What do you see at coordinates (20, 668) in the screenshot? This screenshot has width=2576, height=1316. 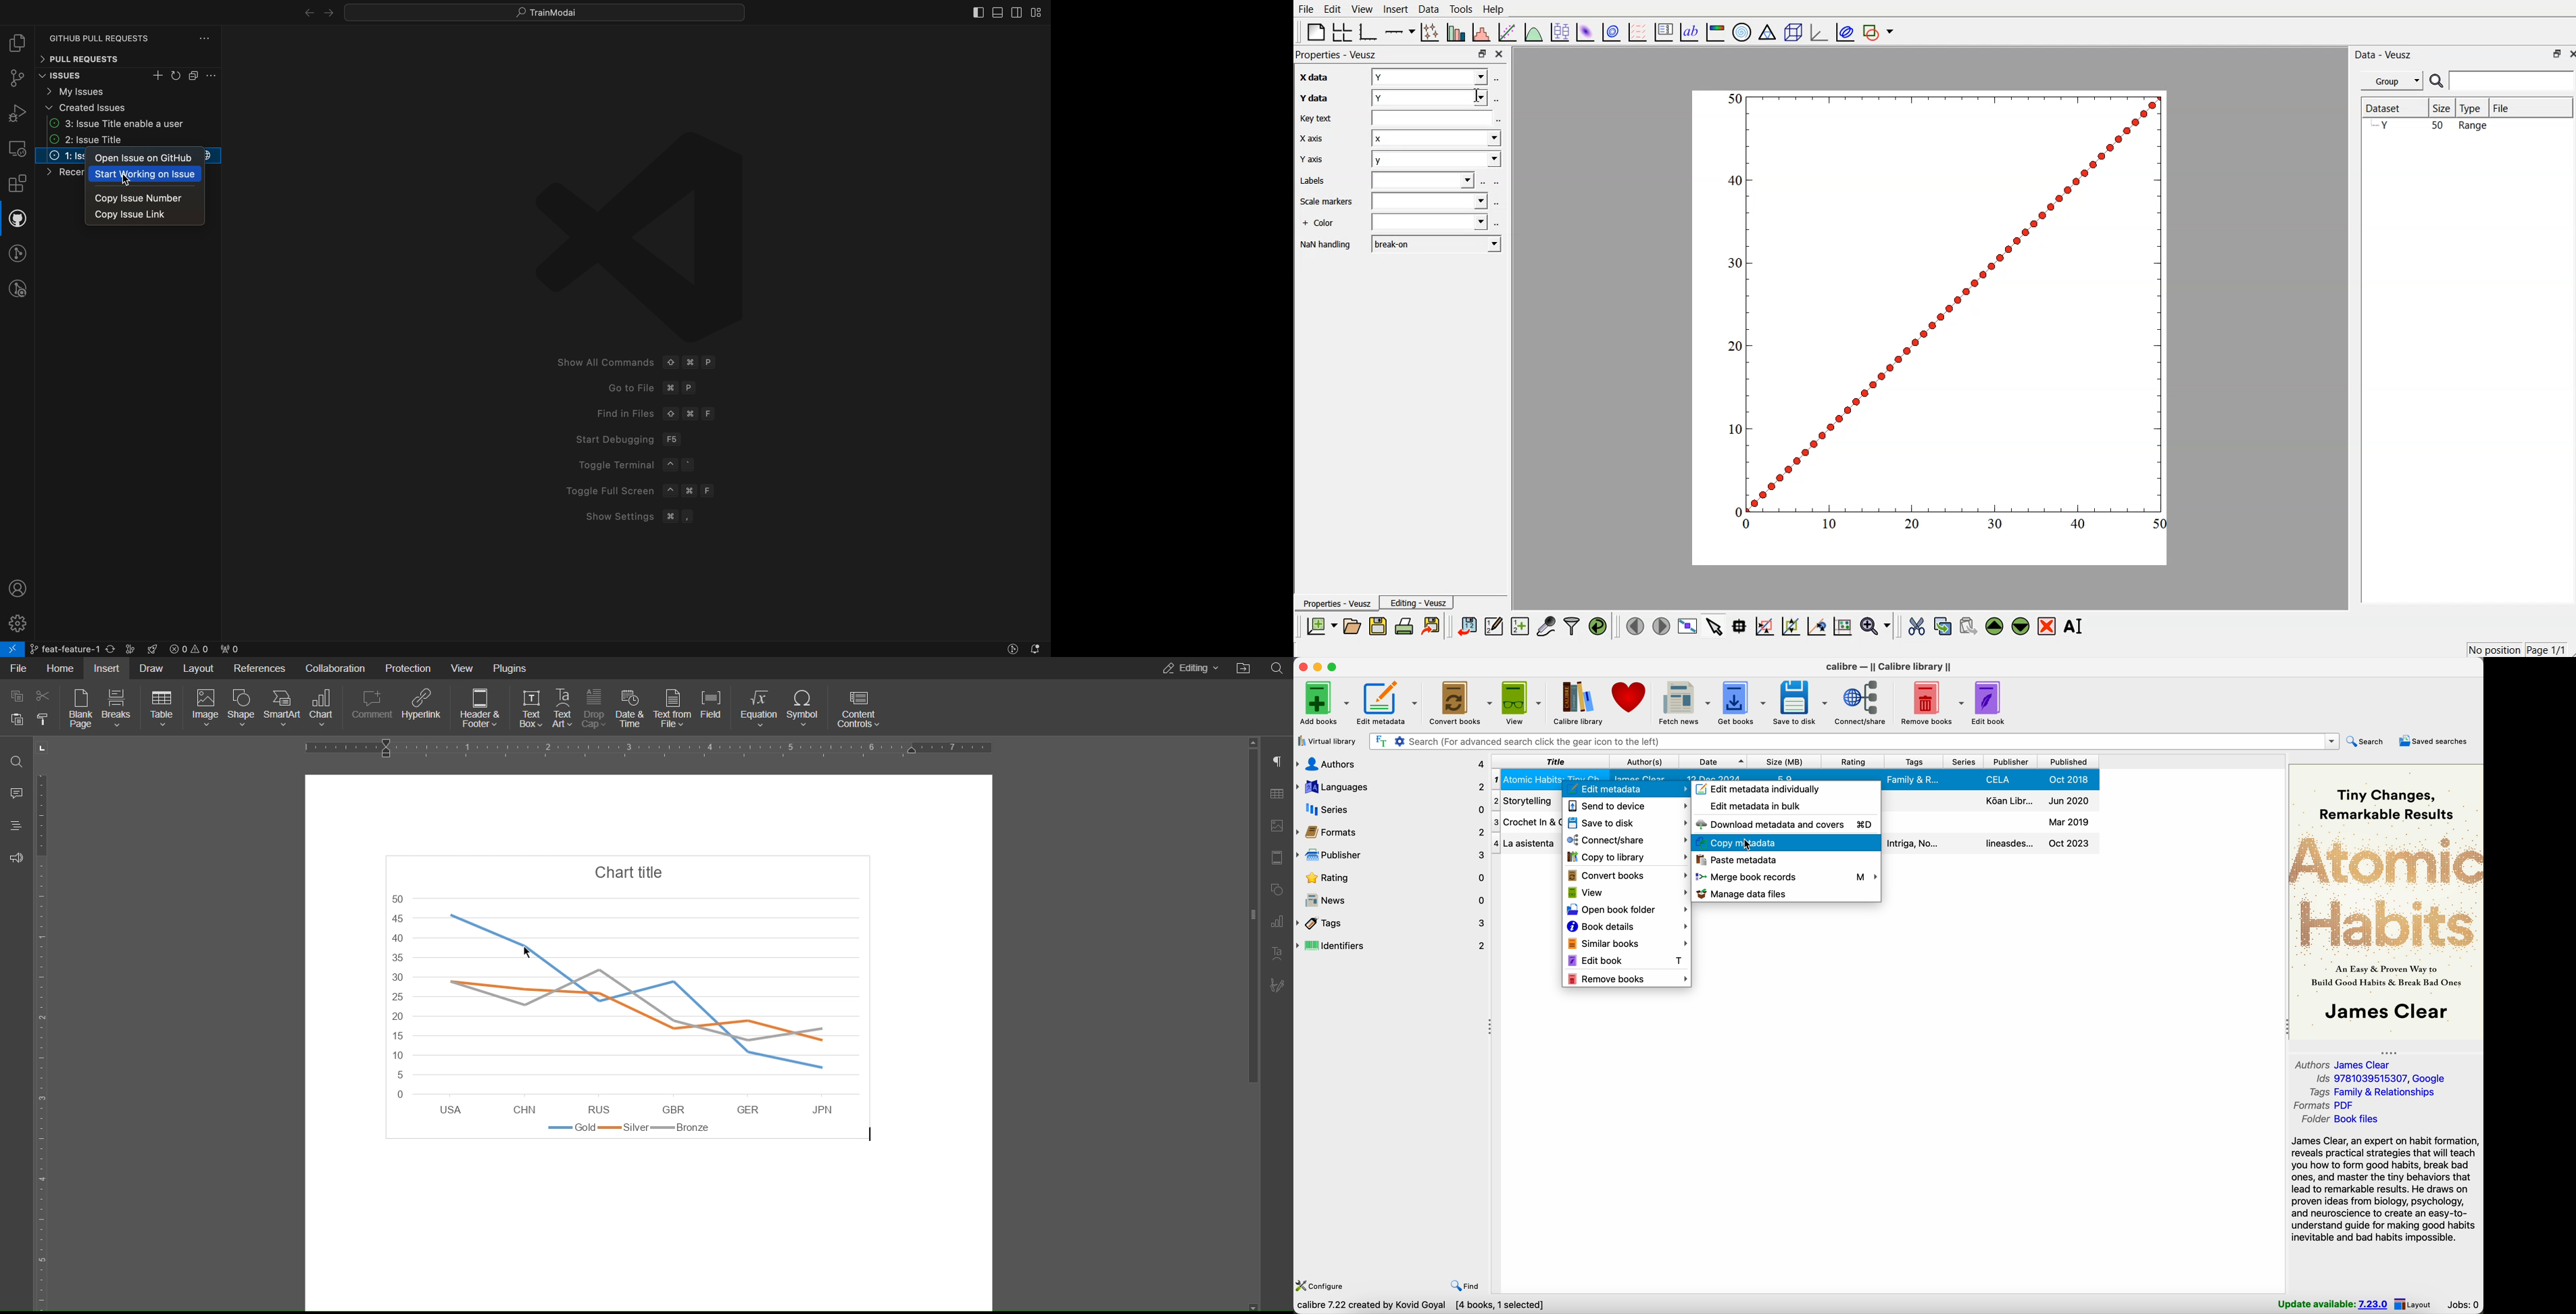 I see `File` at bounding box center [20, 668].